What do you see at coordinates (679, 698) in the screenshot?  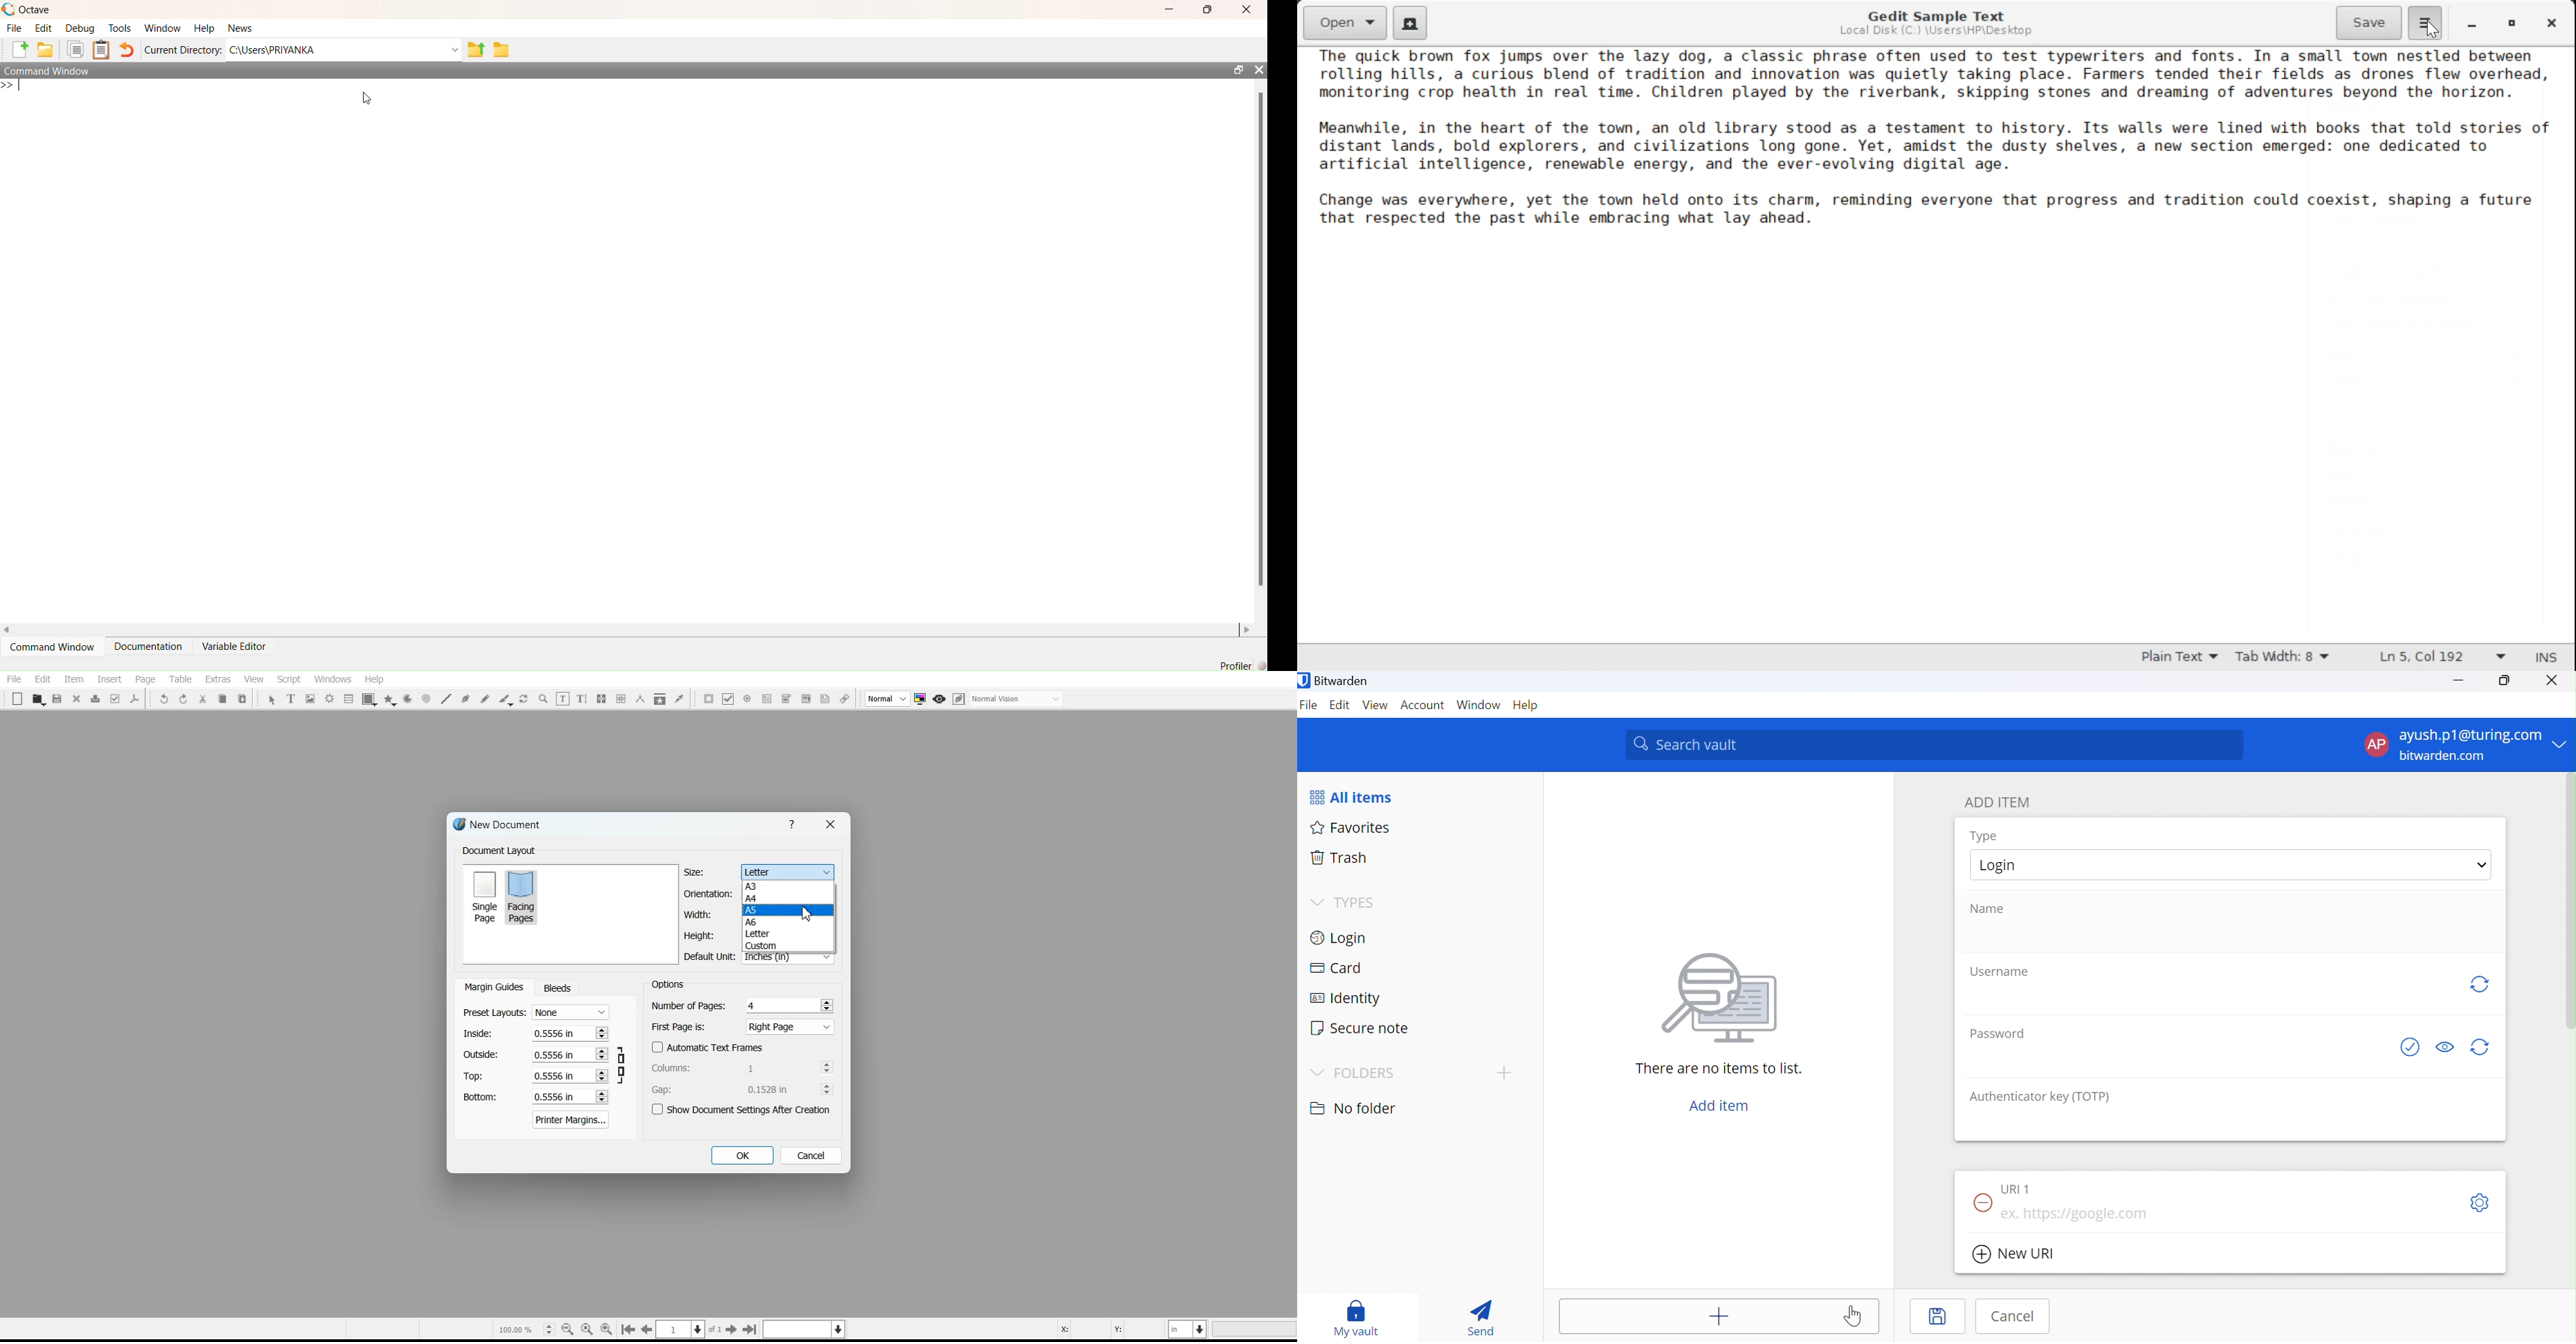 I see `Eye Dropper` at bounding box center [679, 698].